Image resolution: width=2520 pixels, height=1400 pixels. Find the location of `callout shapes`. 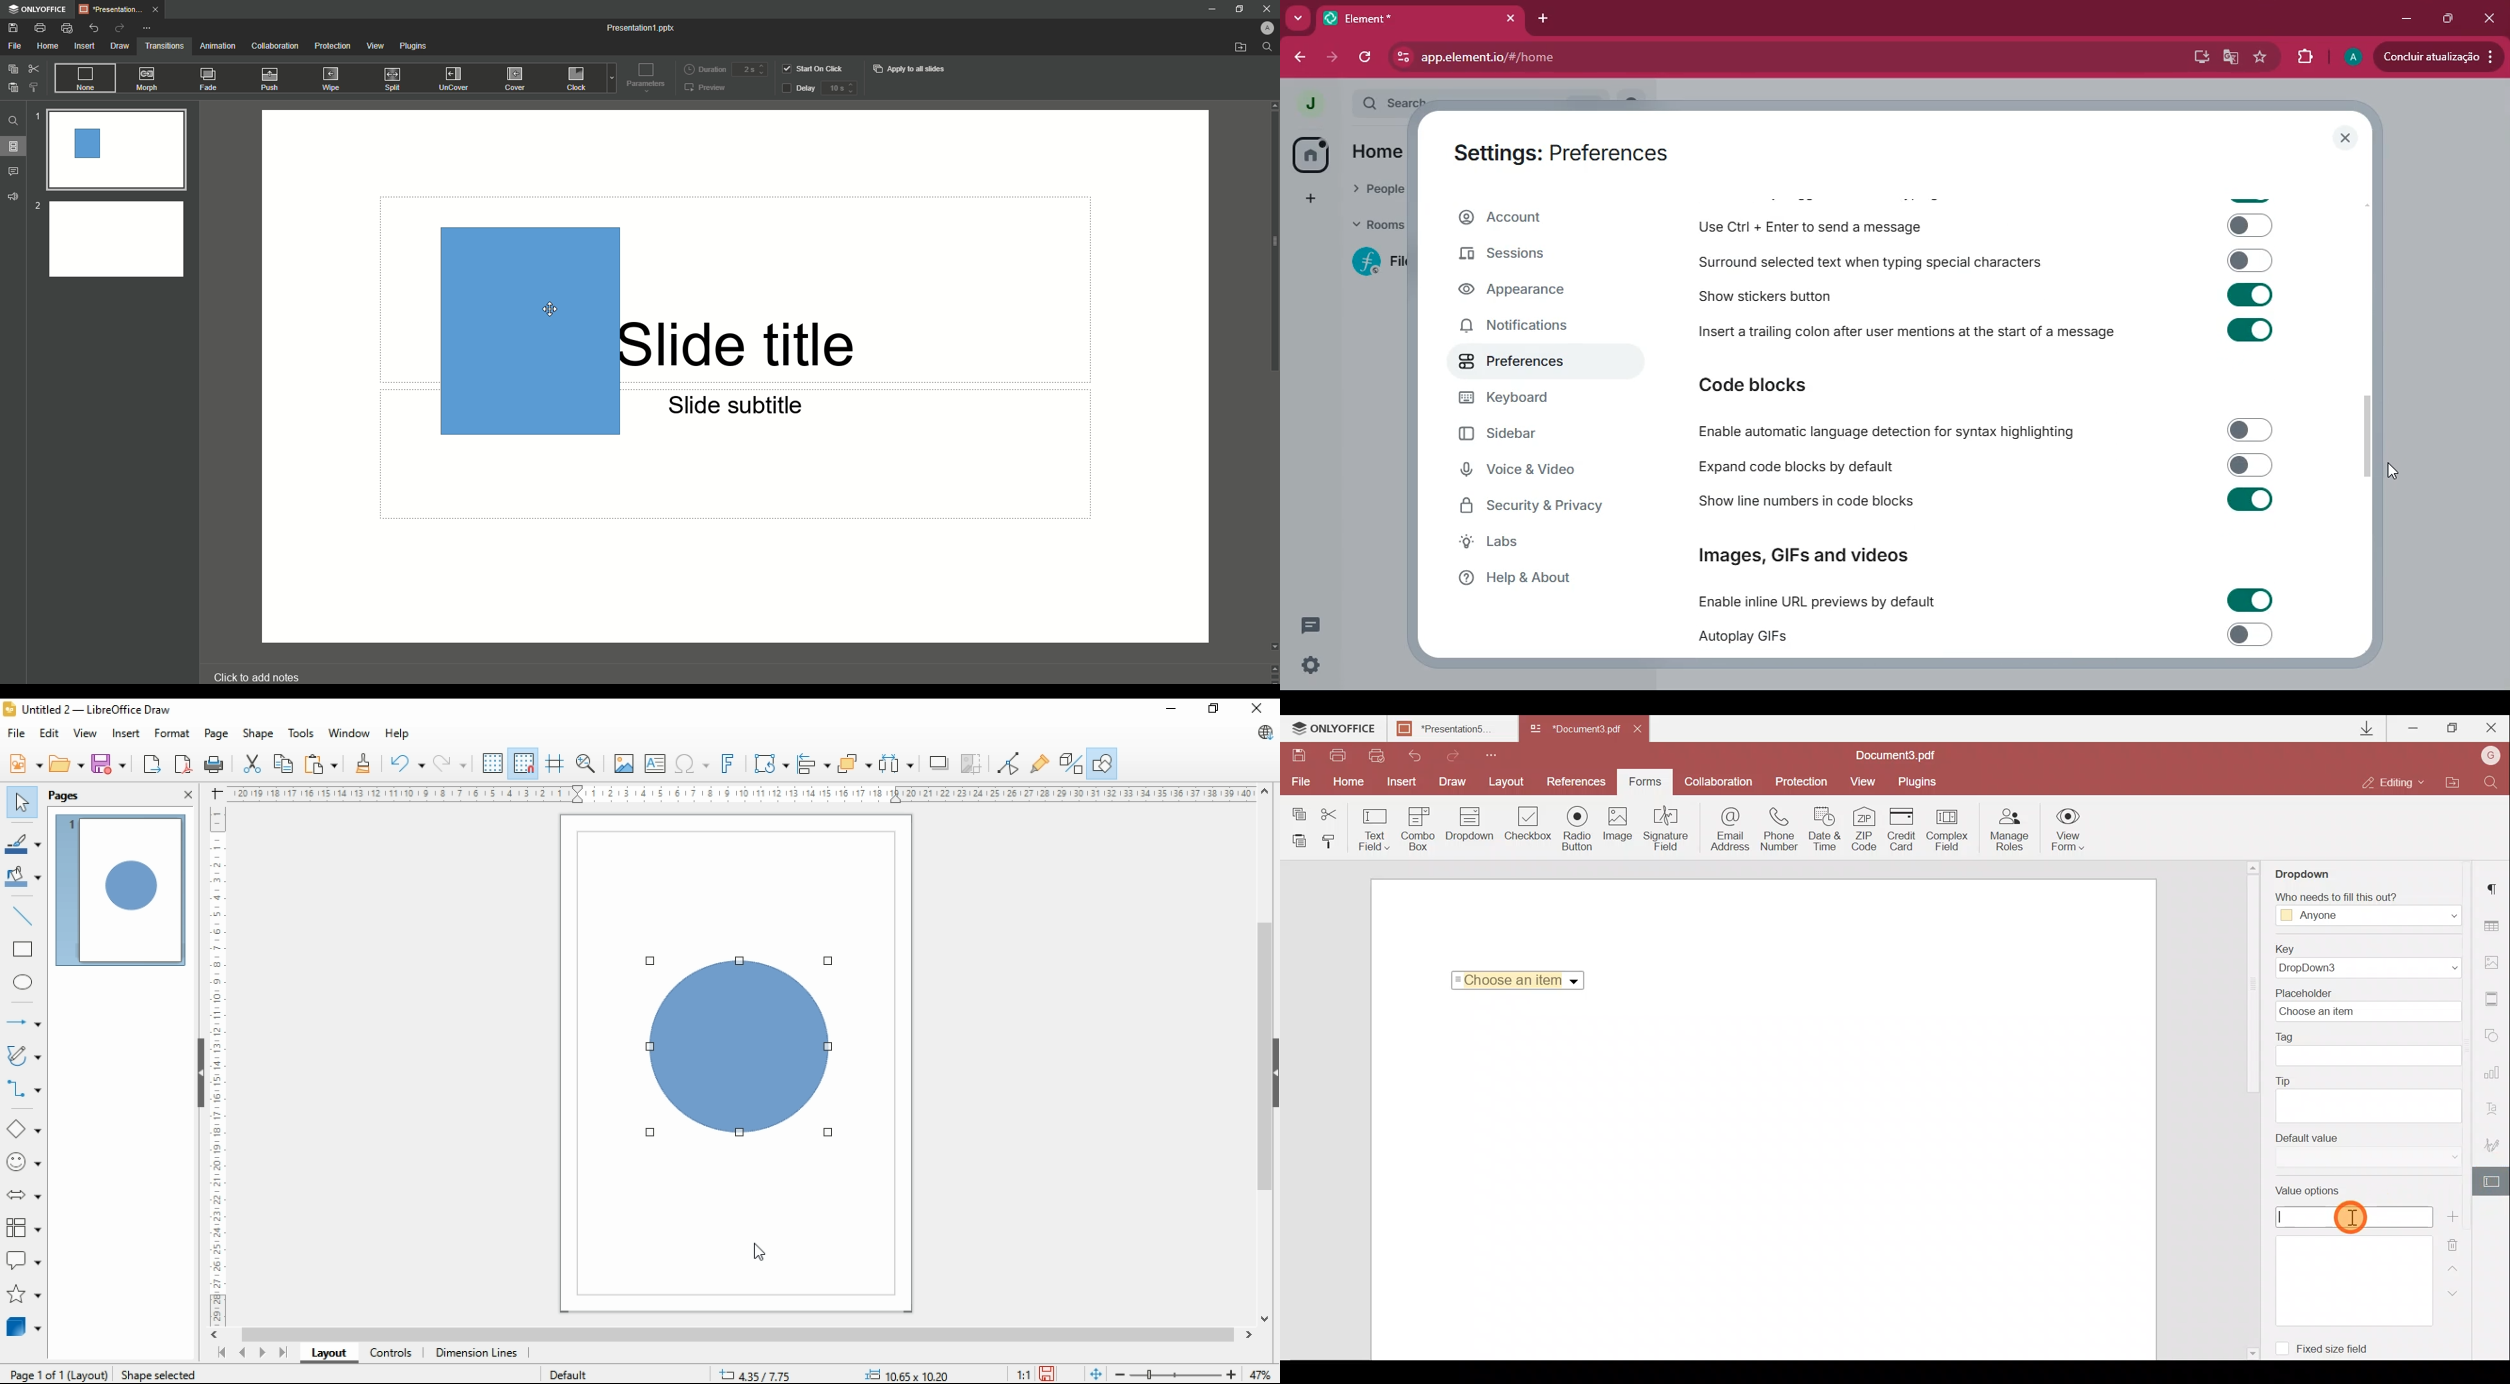

callout shapes is located at coordinates (21, 1258).